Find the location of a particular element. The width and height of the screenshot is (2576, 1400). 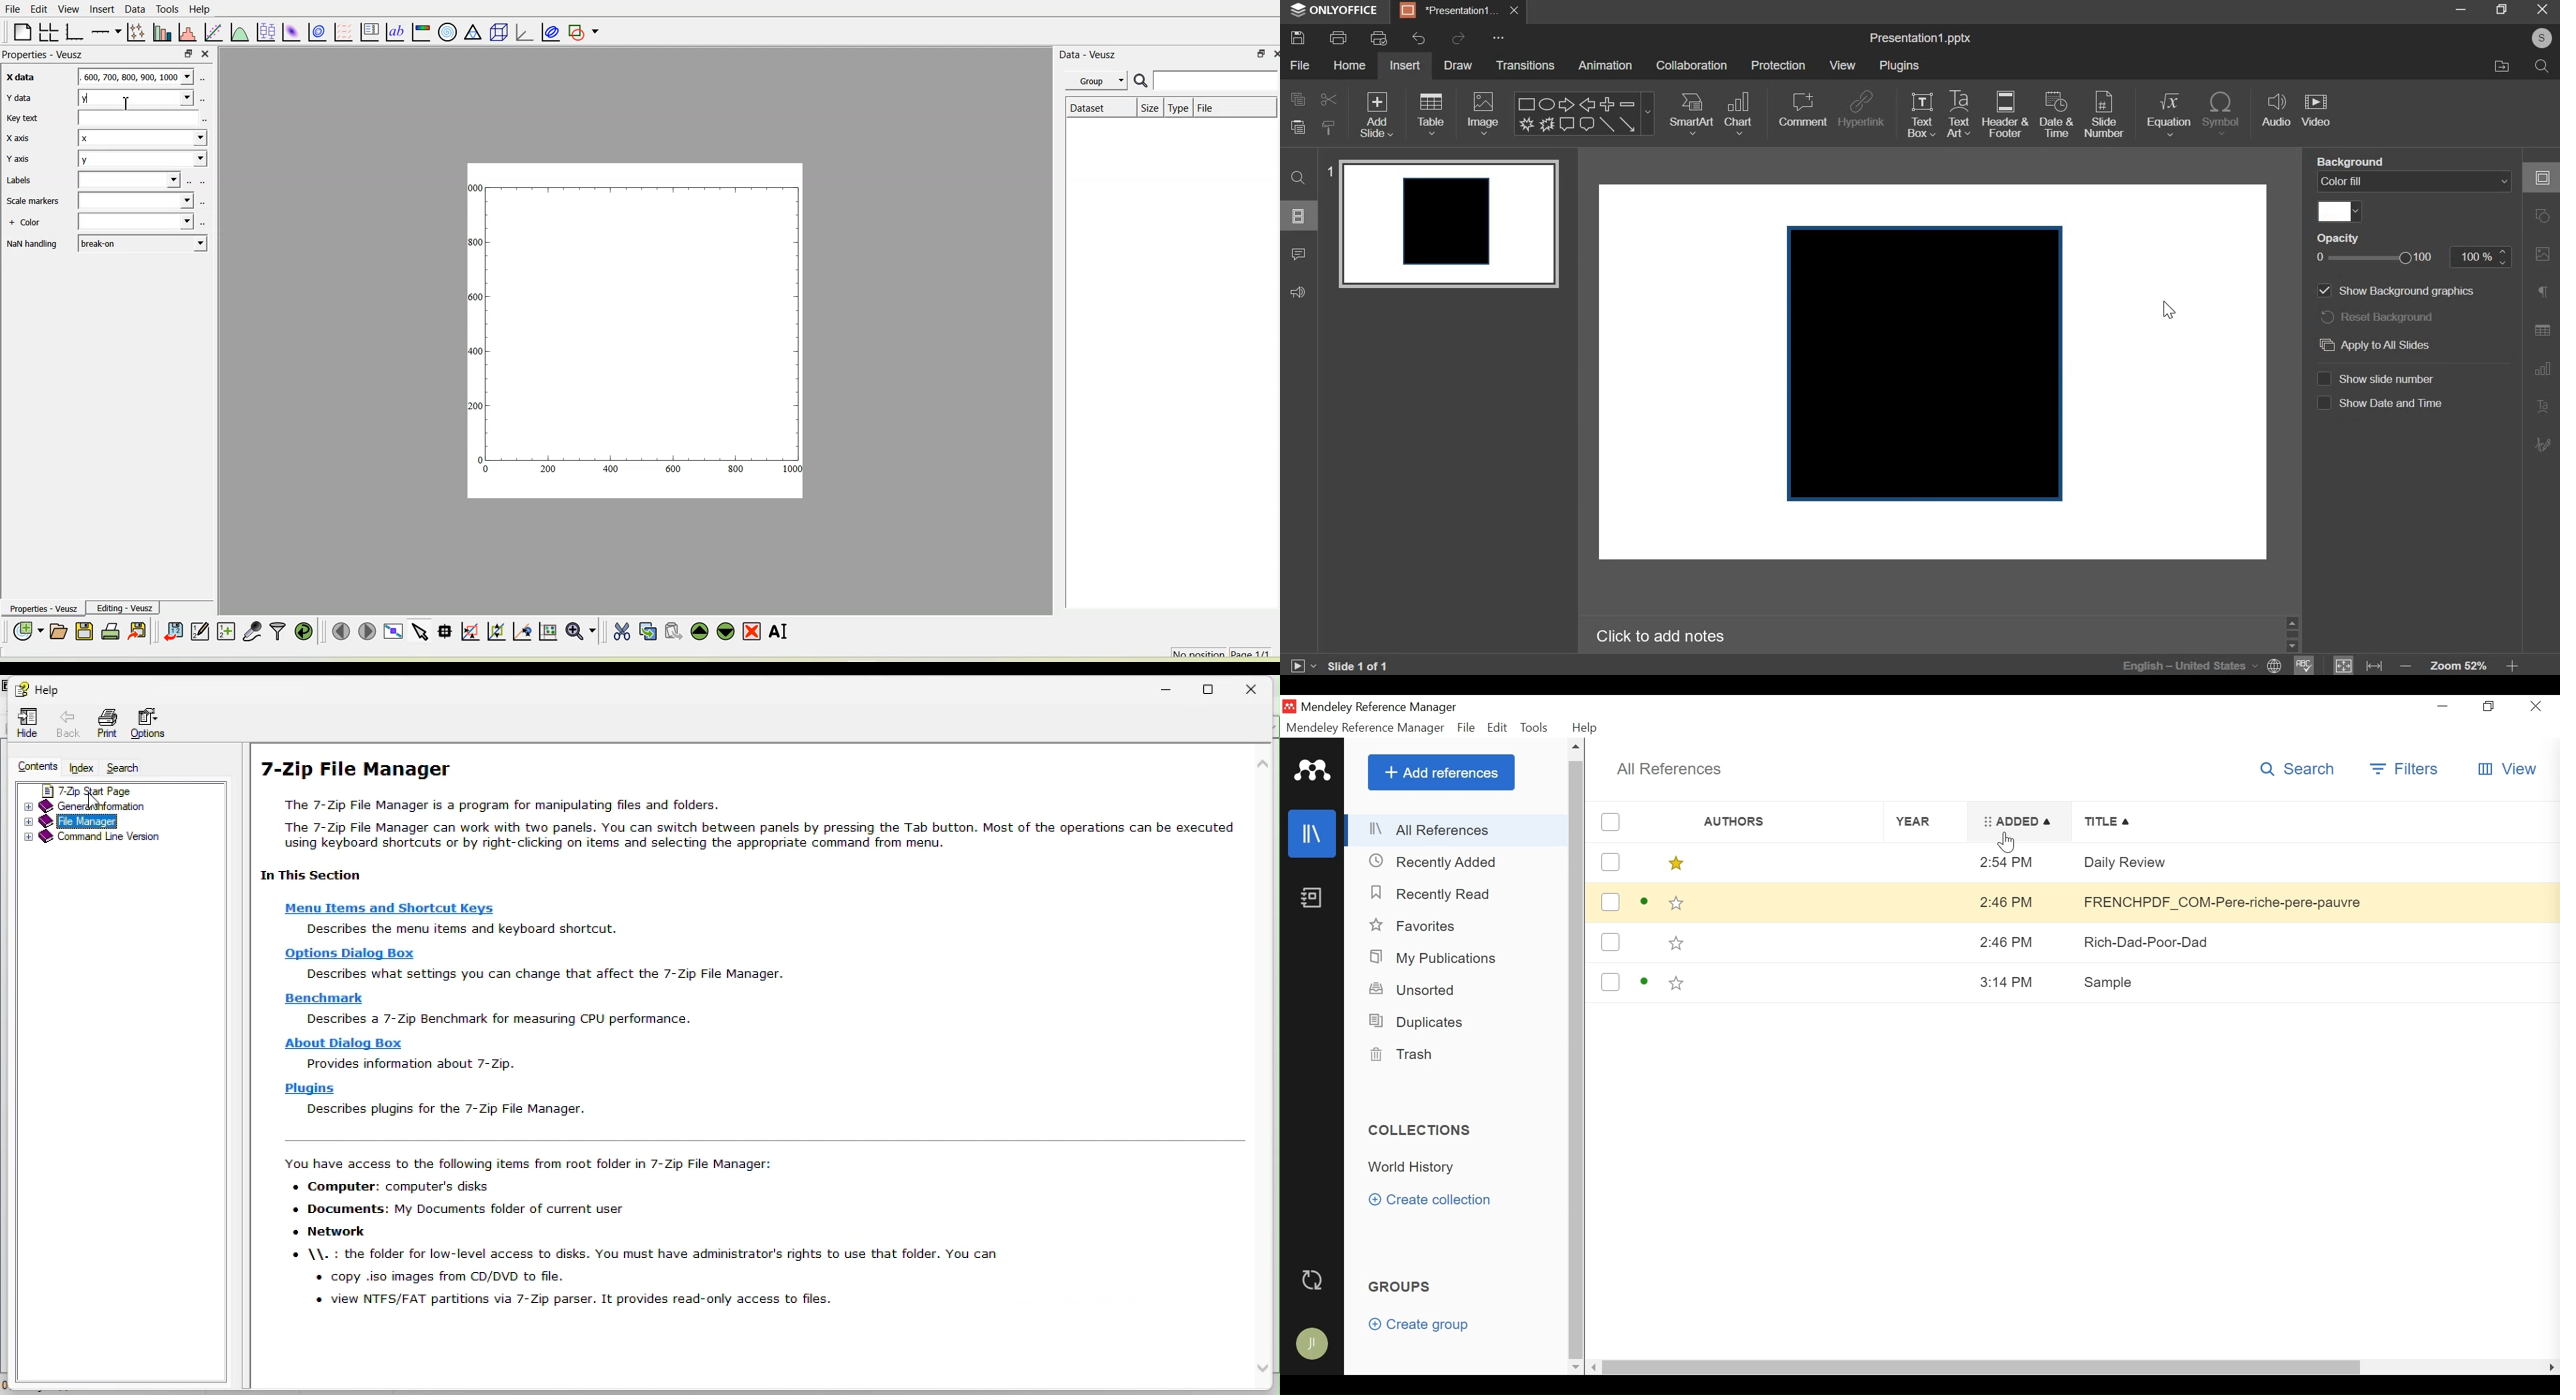

Help is located at coordinates (201, 9).